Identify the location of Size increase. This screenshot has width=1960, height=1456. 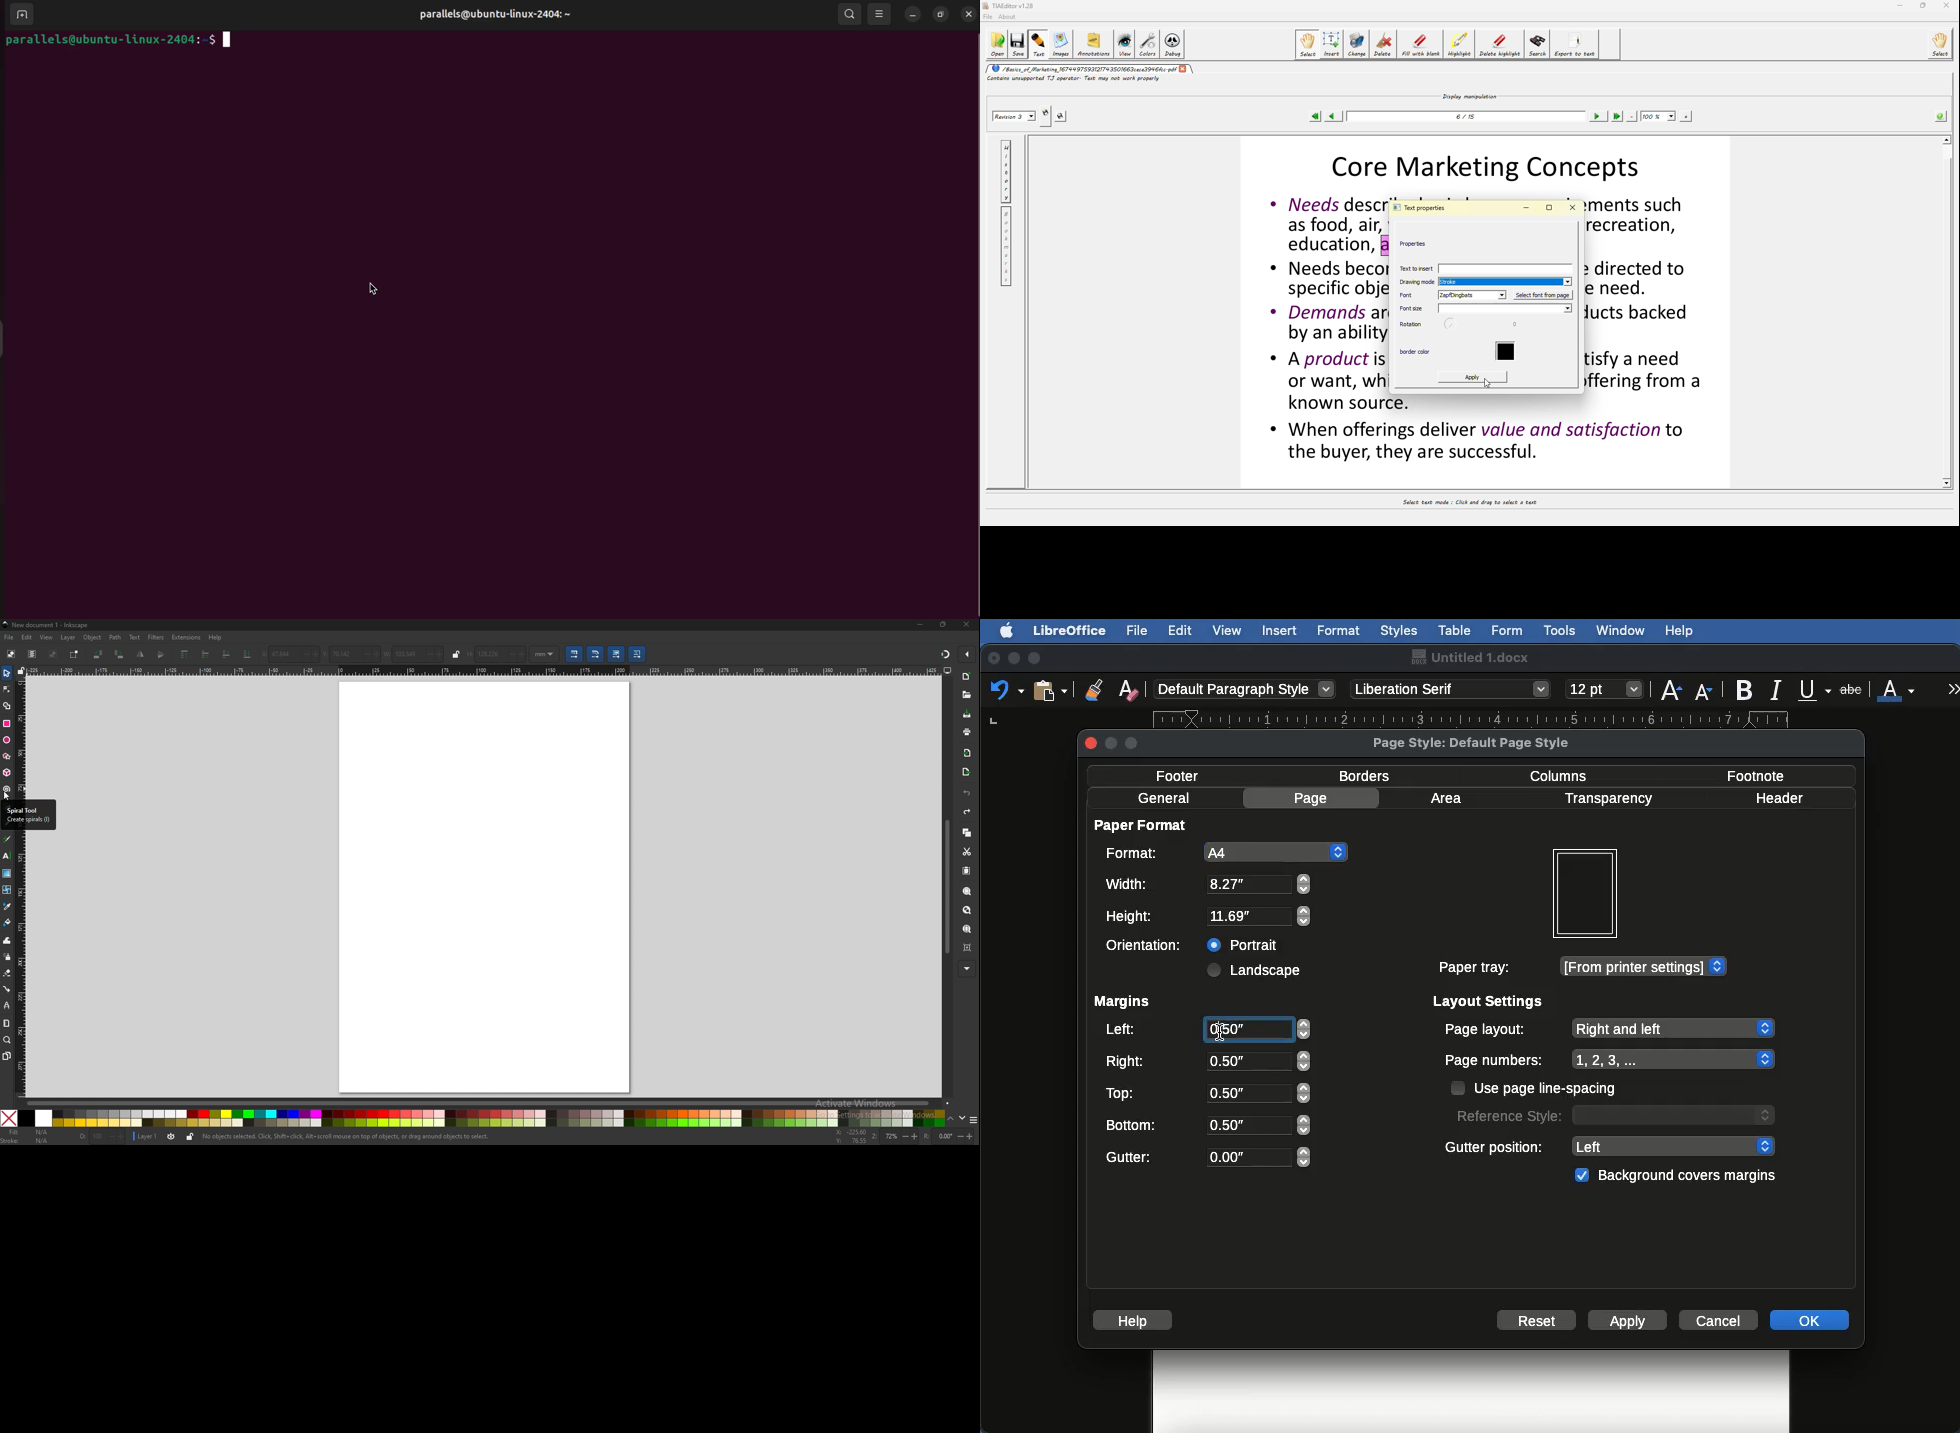
(1670, 688).